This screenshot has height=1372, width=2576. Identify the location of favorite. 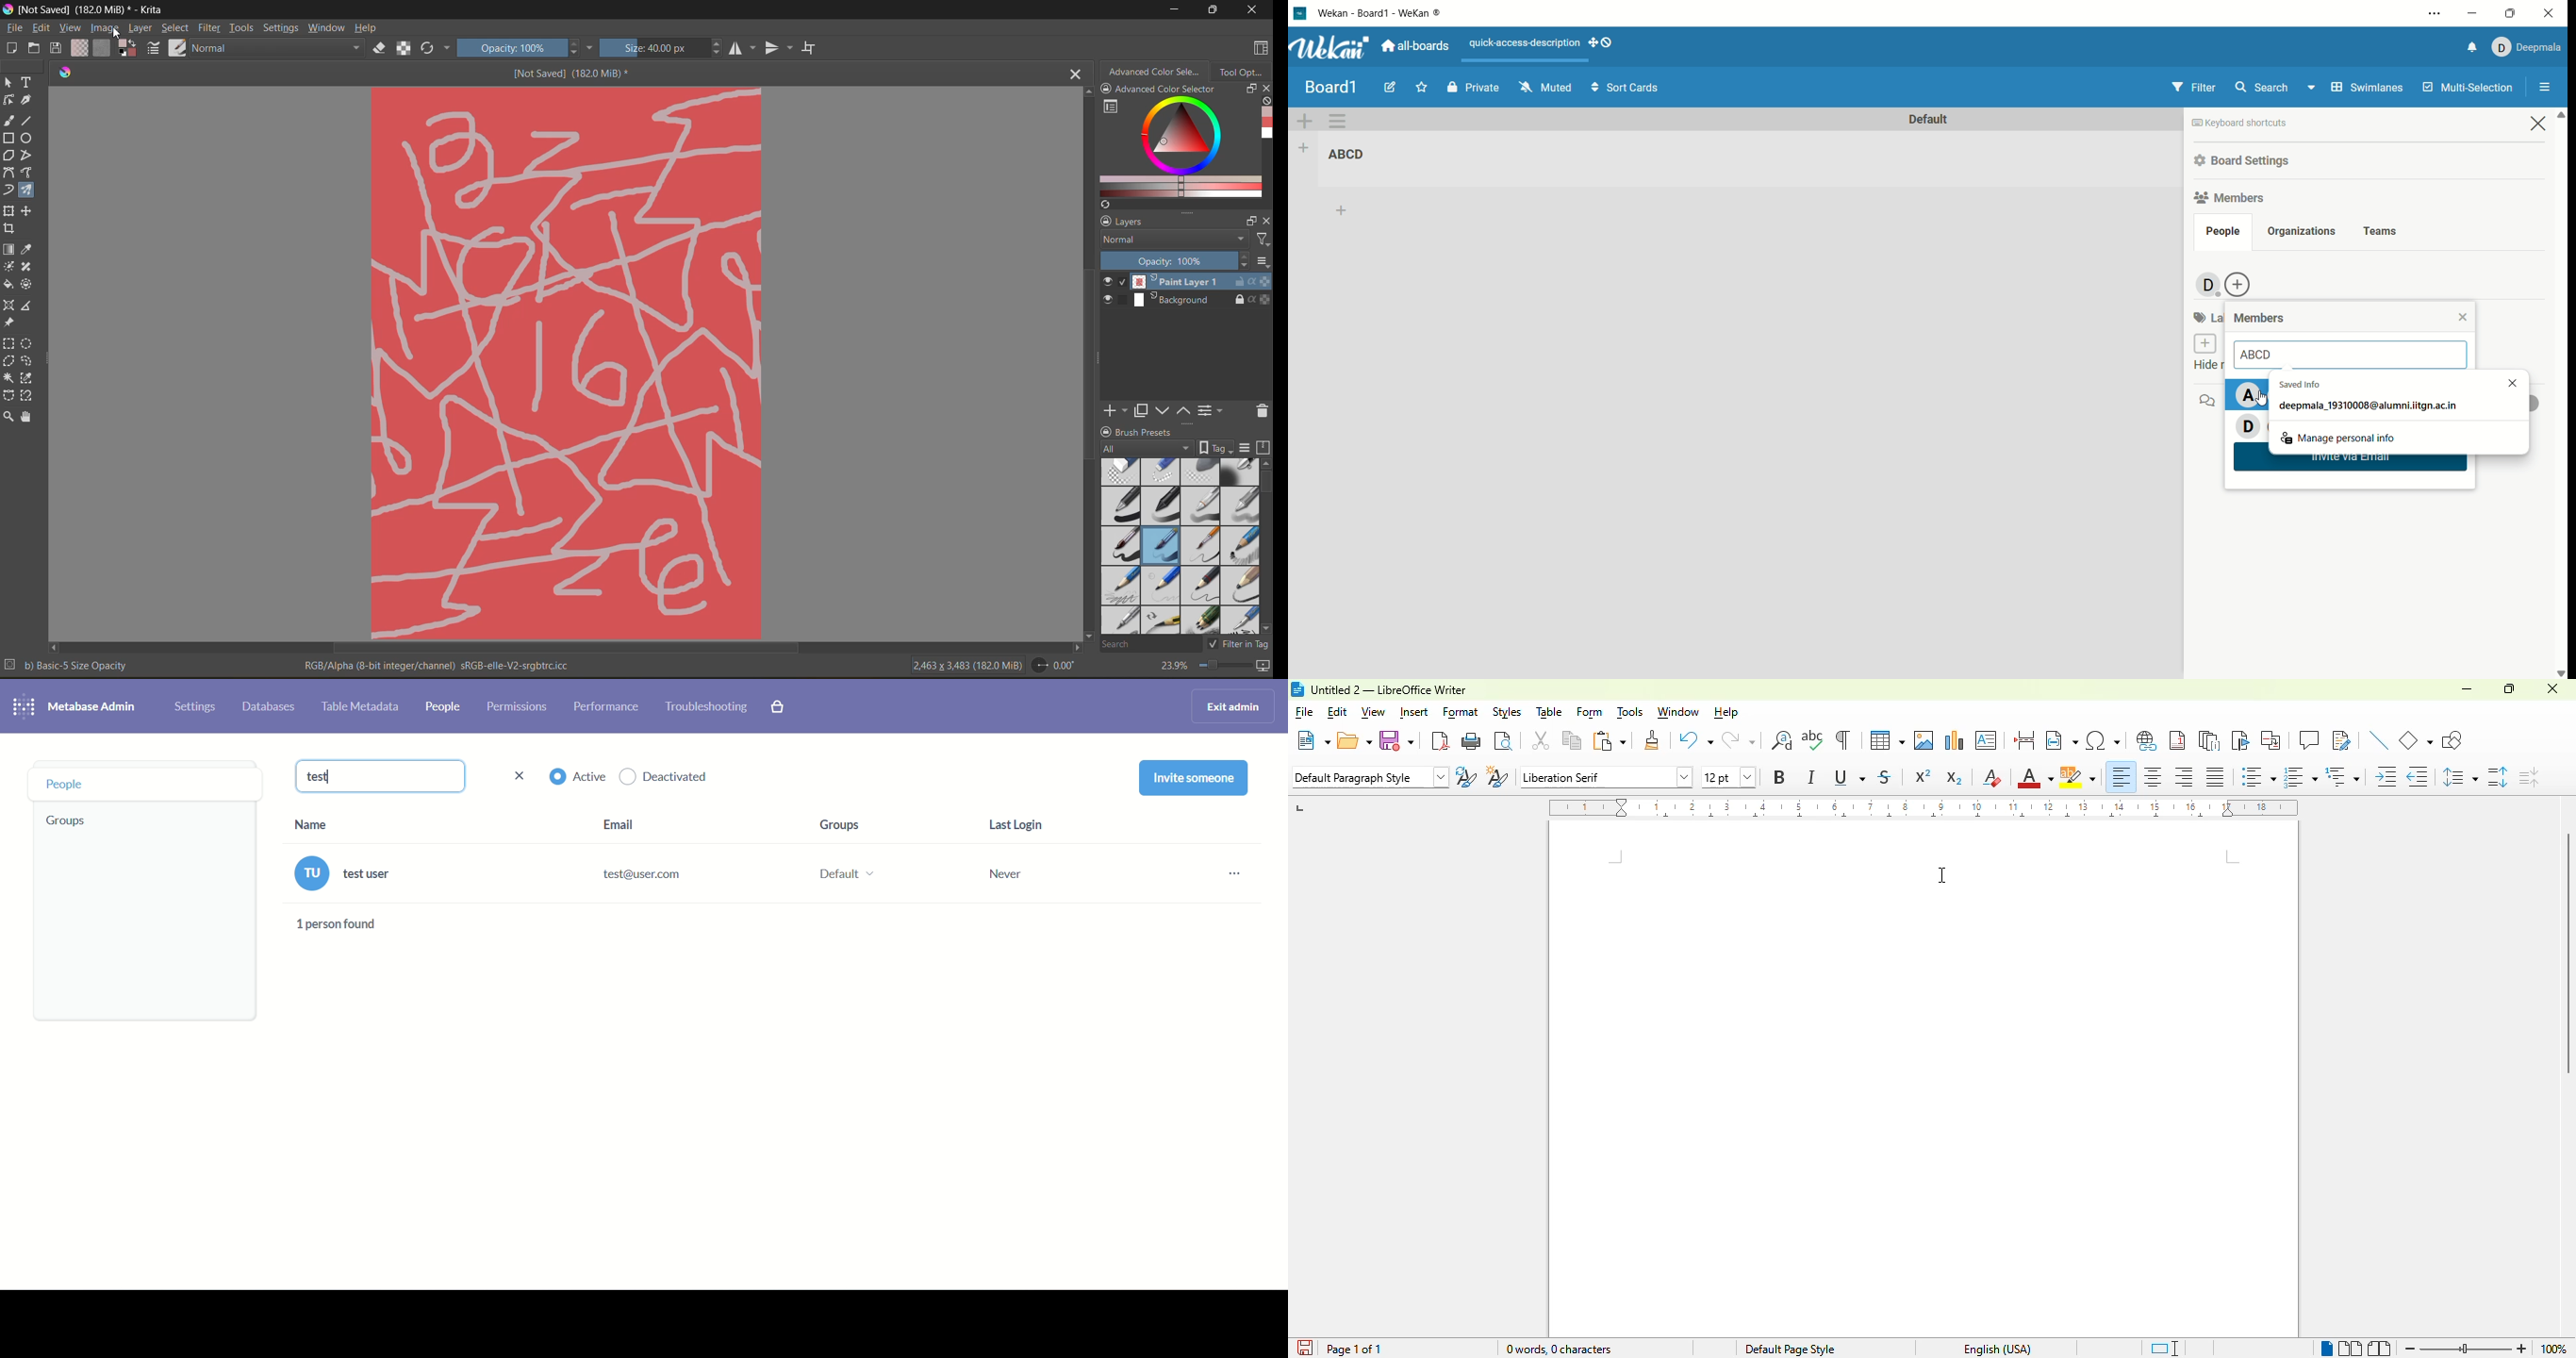
(1421, 86).